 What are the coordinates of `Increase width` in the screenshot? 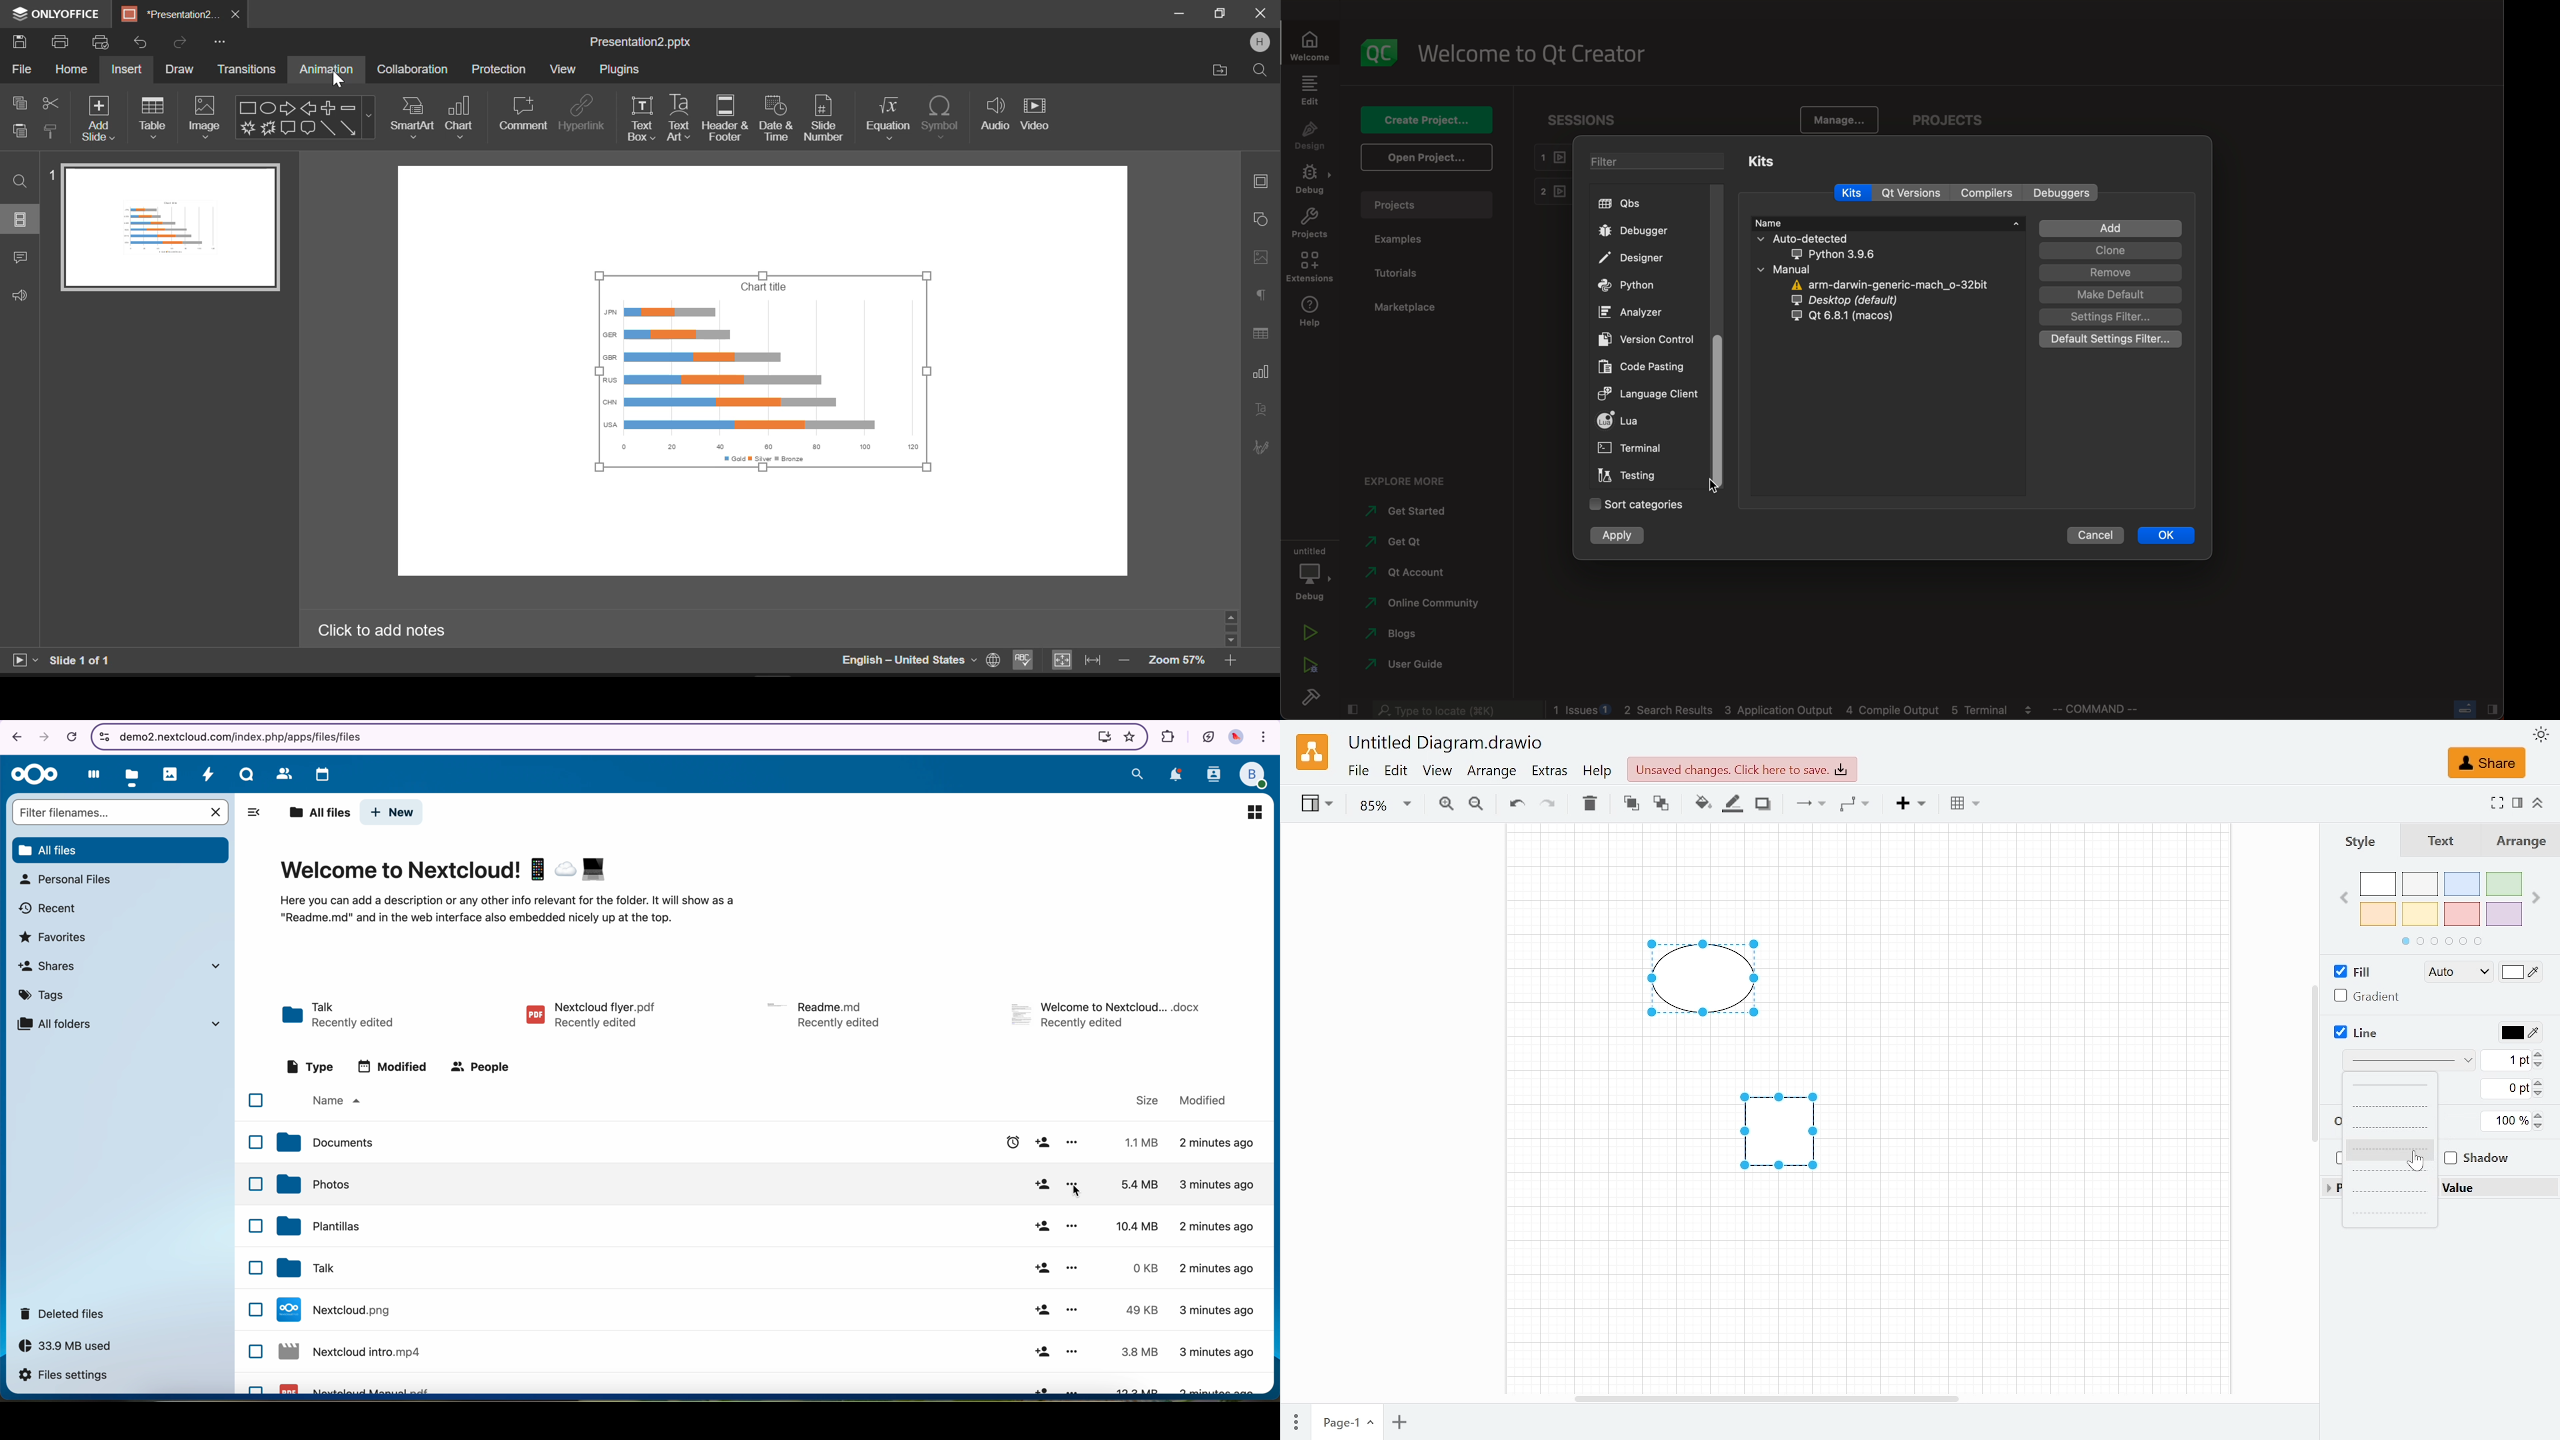 It's located at (2544, 1054).